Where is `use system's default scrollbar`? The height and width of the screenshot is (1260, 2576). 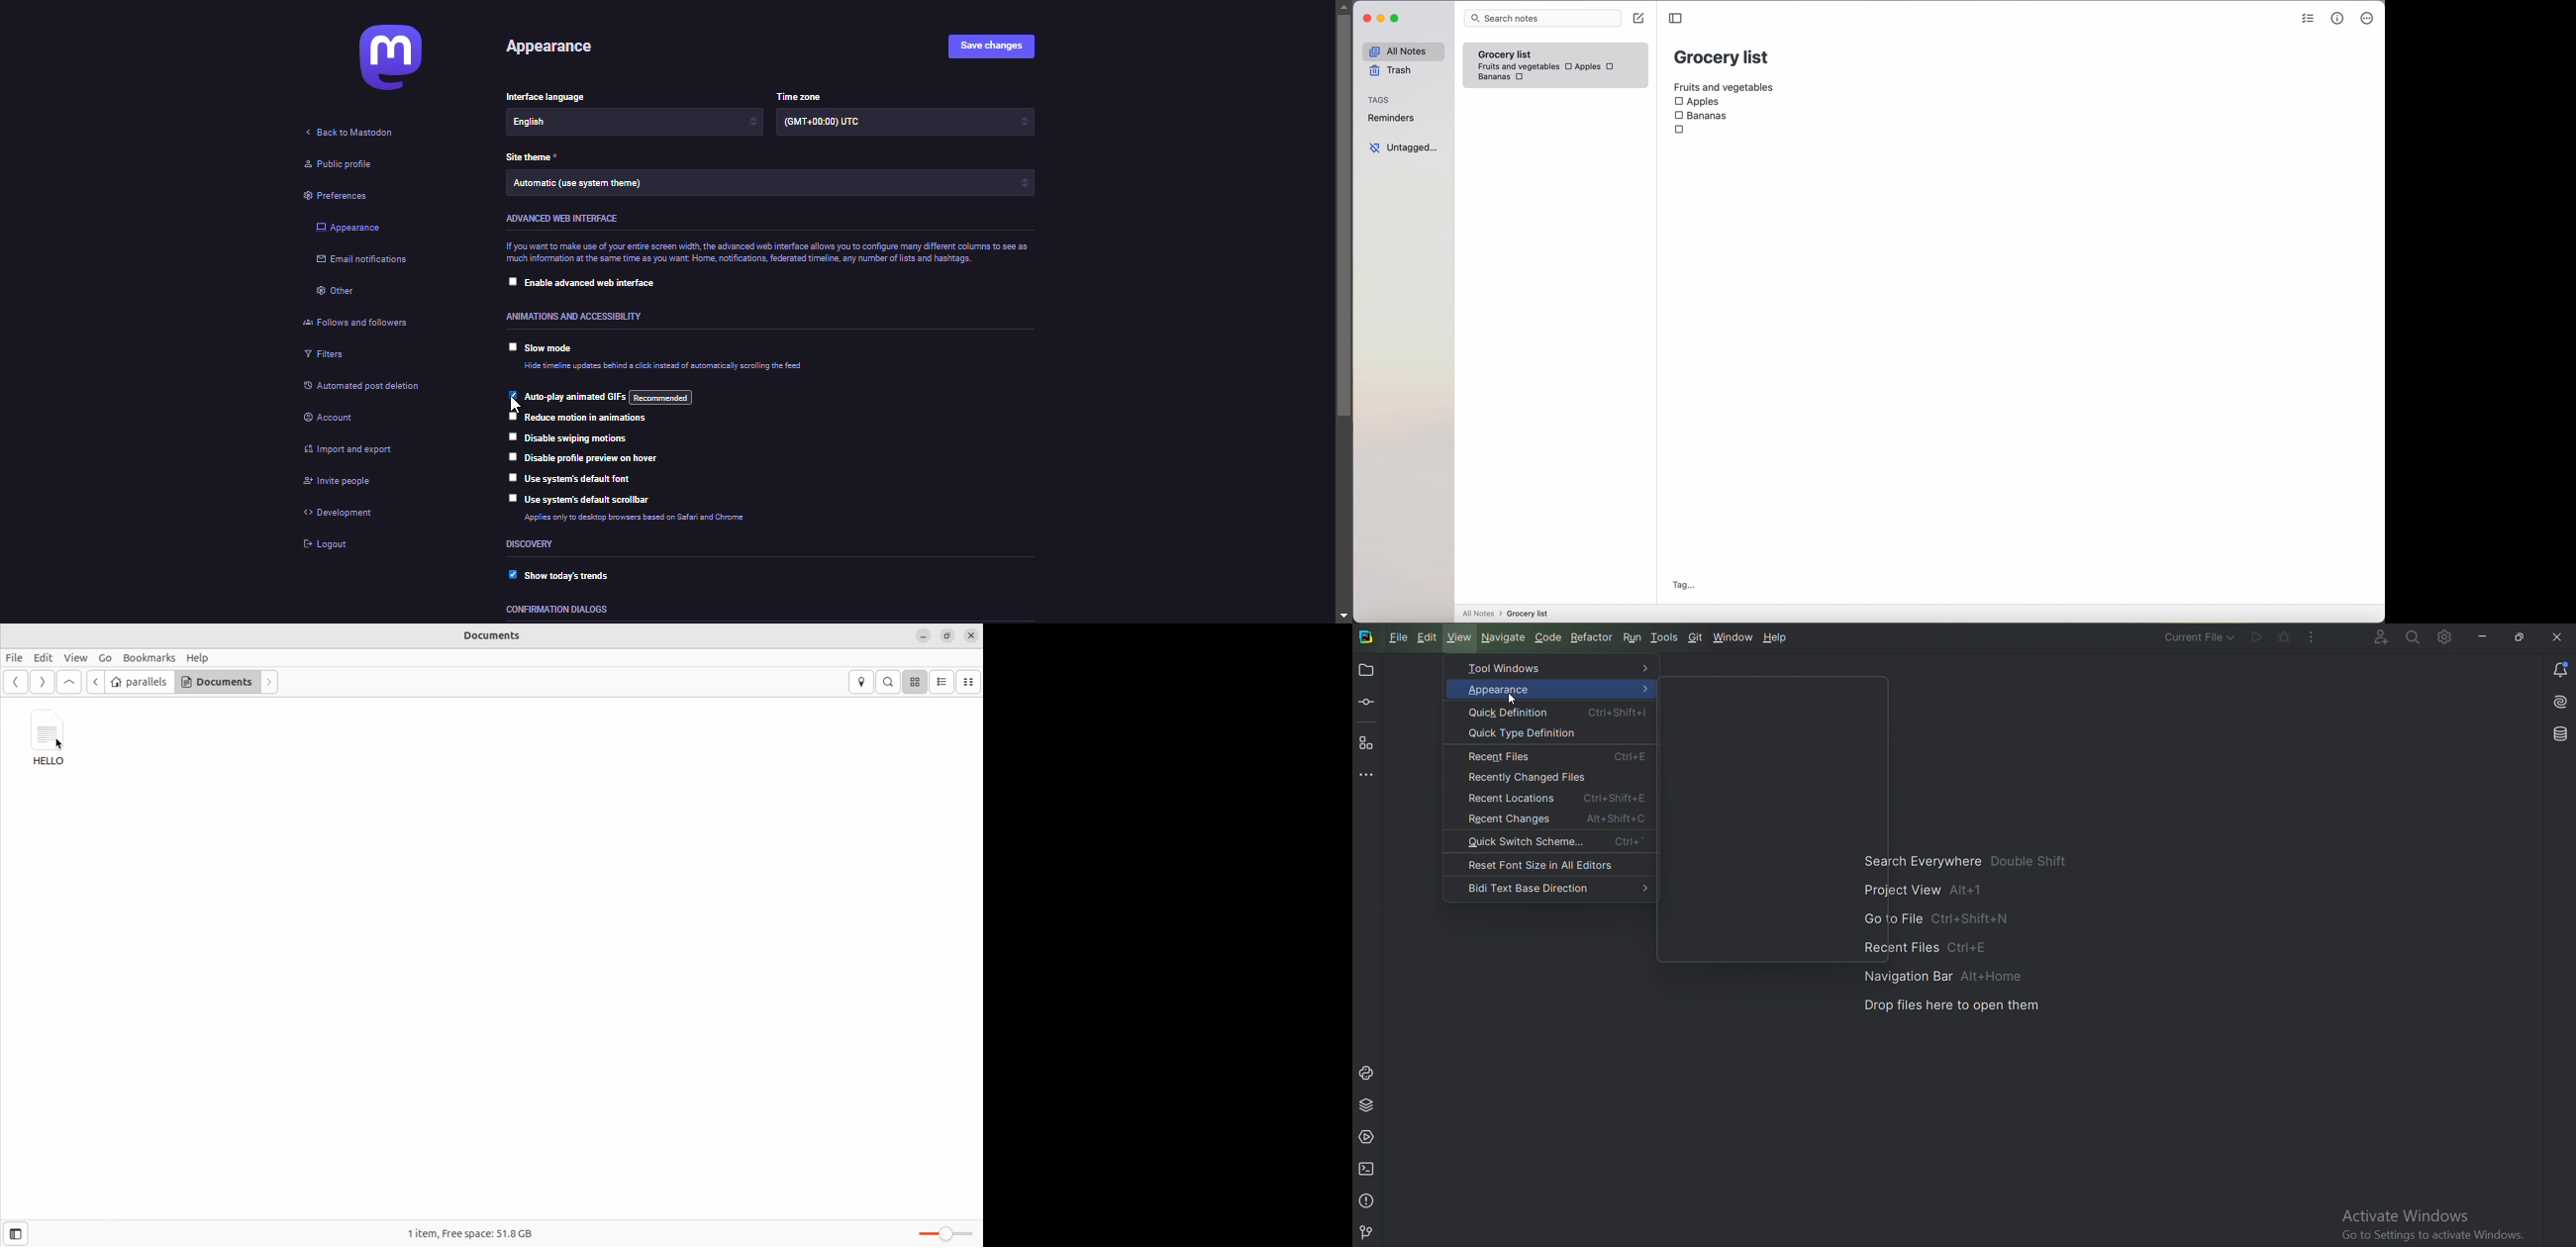 use system's default scrollbar is located at coordinates (582, 499).